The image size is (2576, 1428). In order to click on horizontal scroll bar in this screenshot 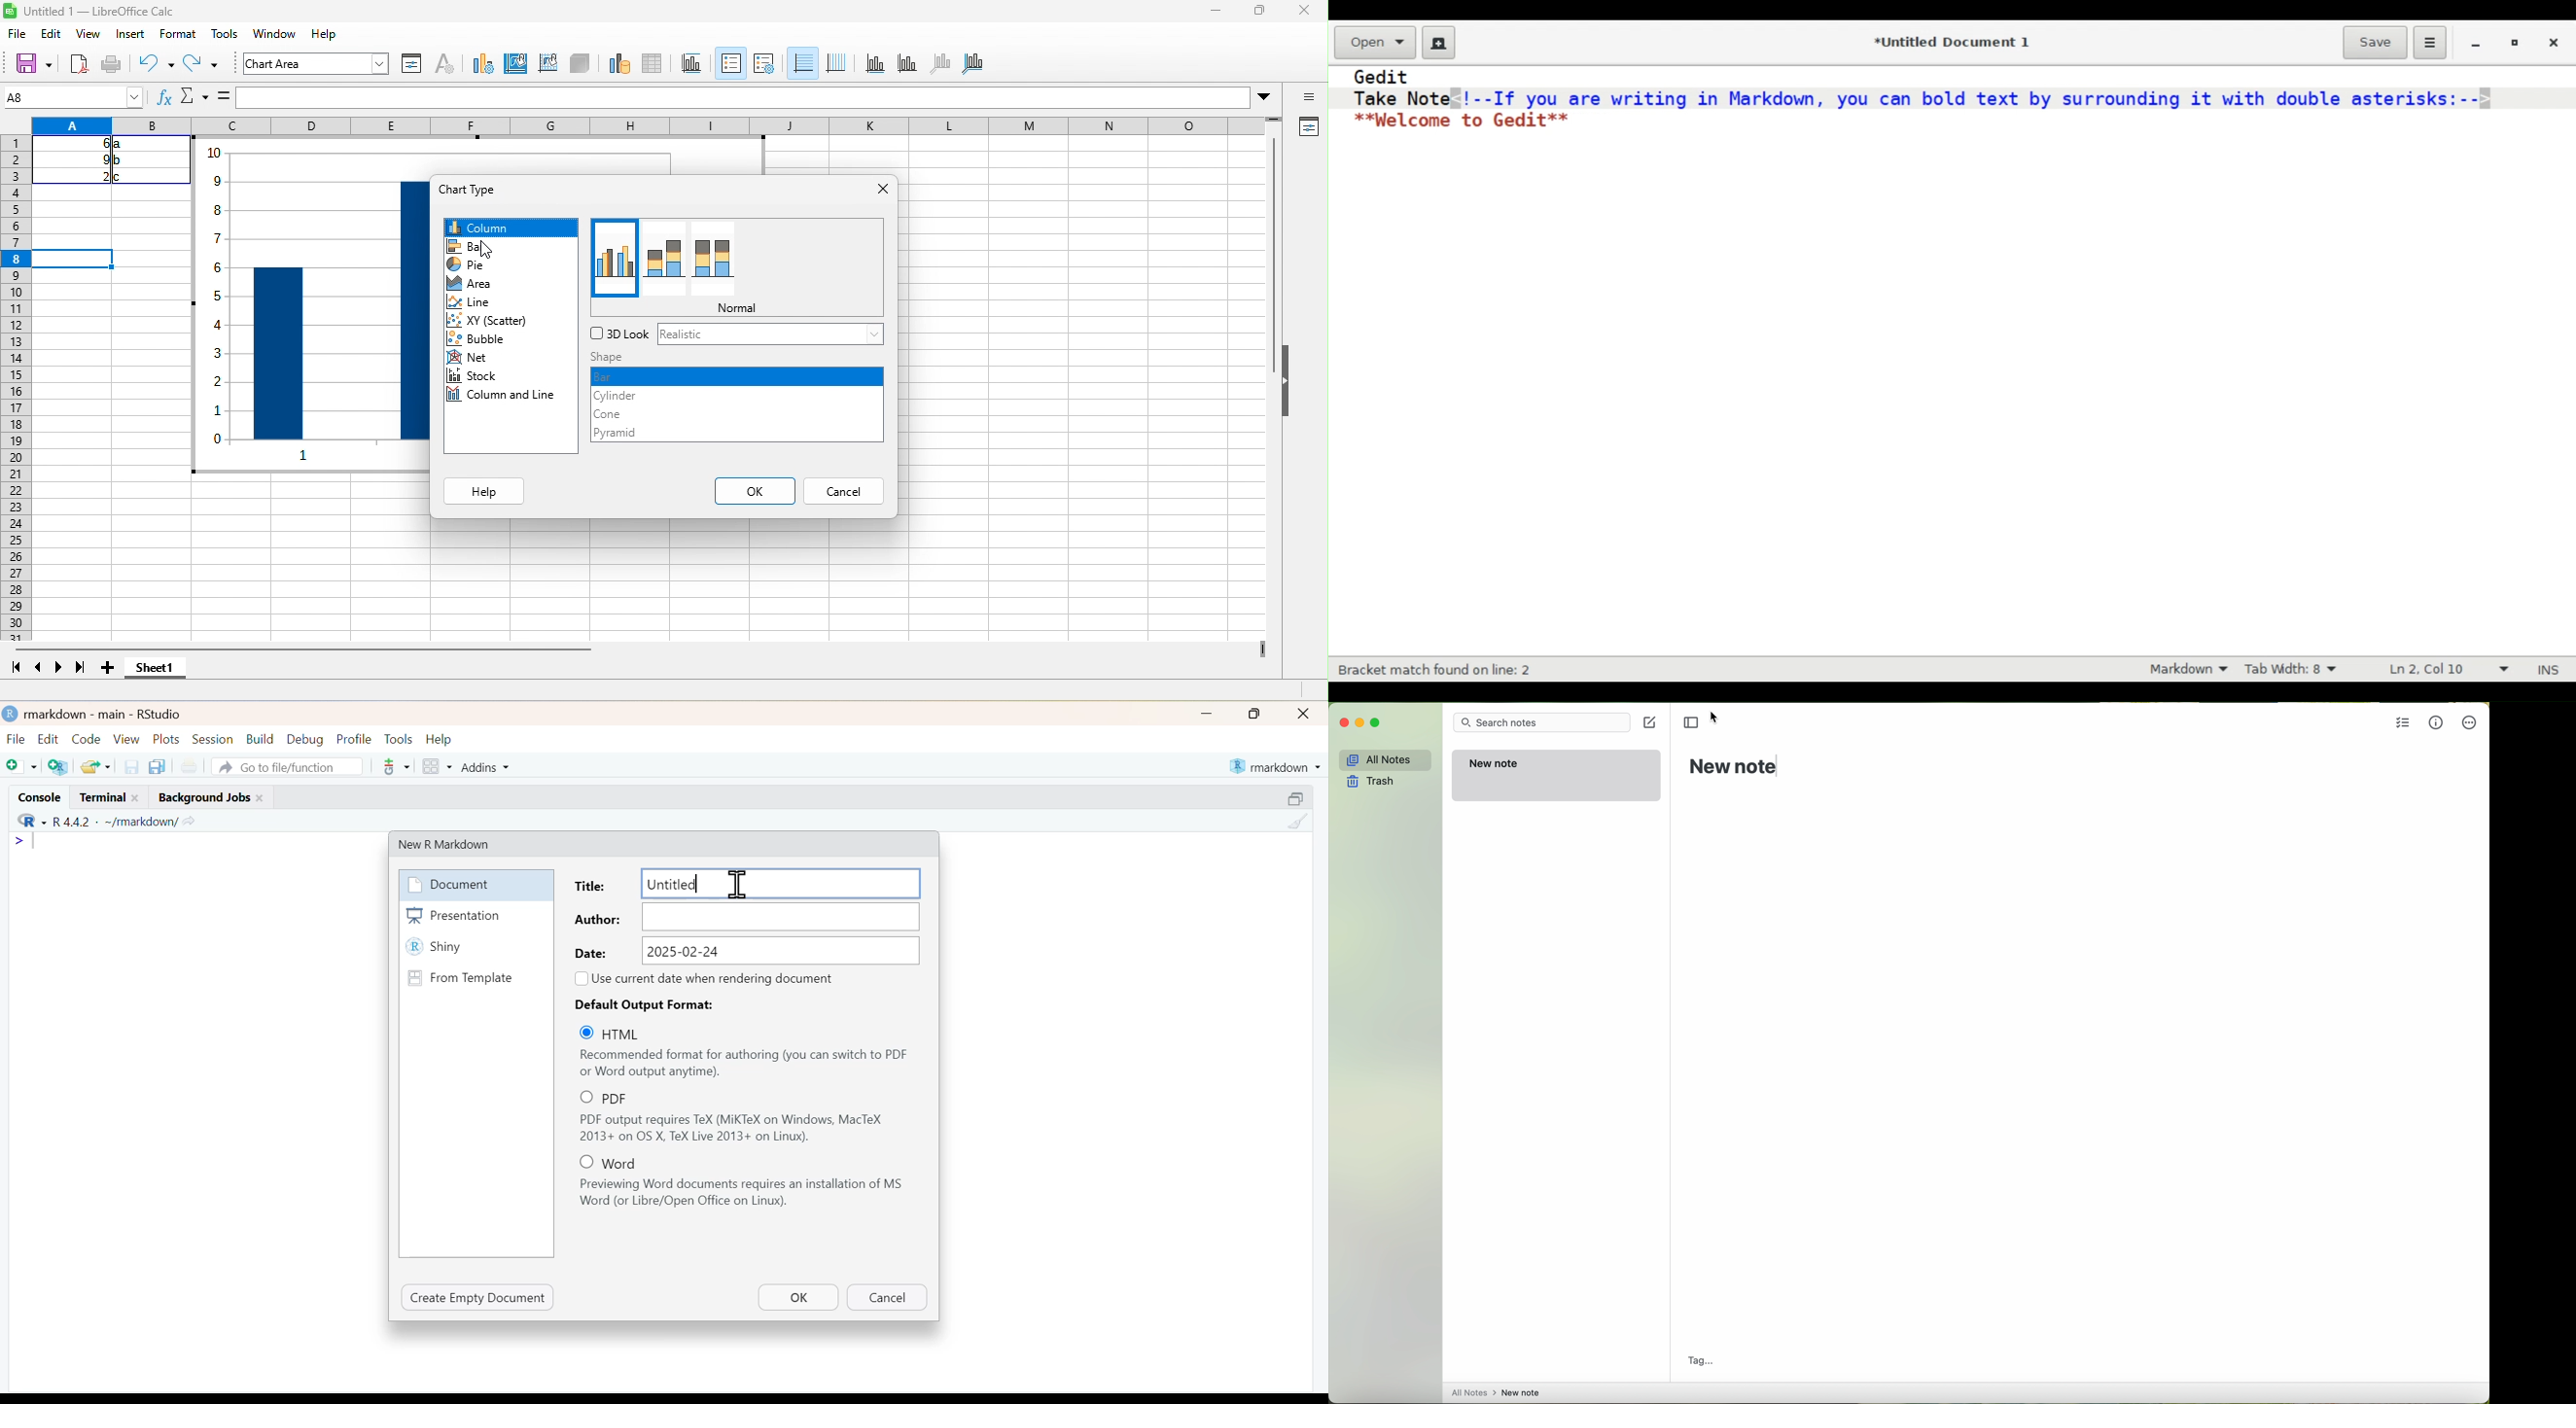, I will do `click(317, 649)`.